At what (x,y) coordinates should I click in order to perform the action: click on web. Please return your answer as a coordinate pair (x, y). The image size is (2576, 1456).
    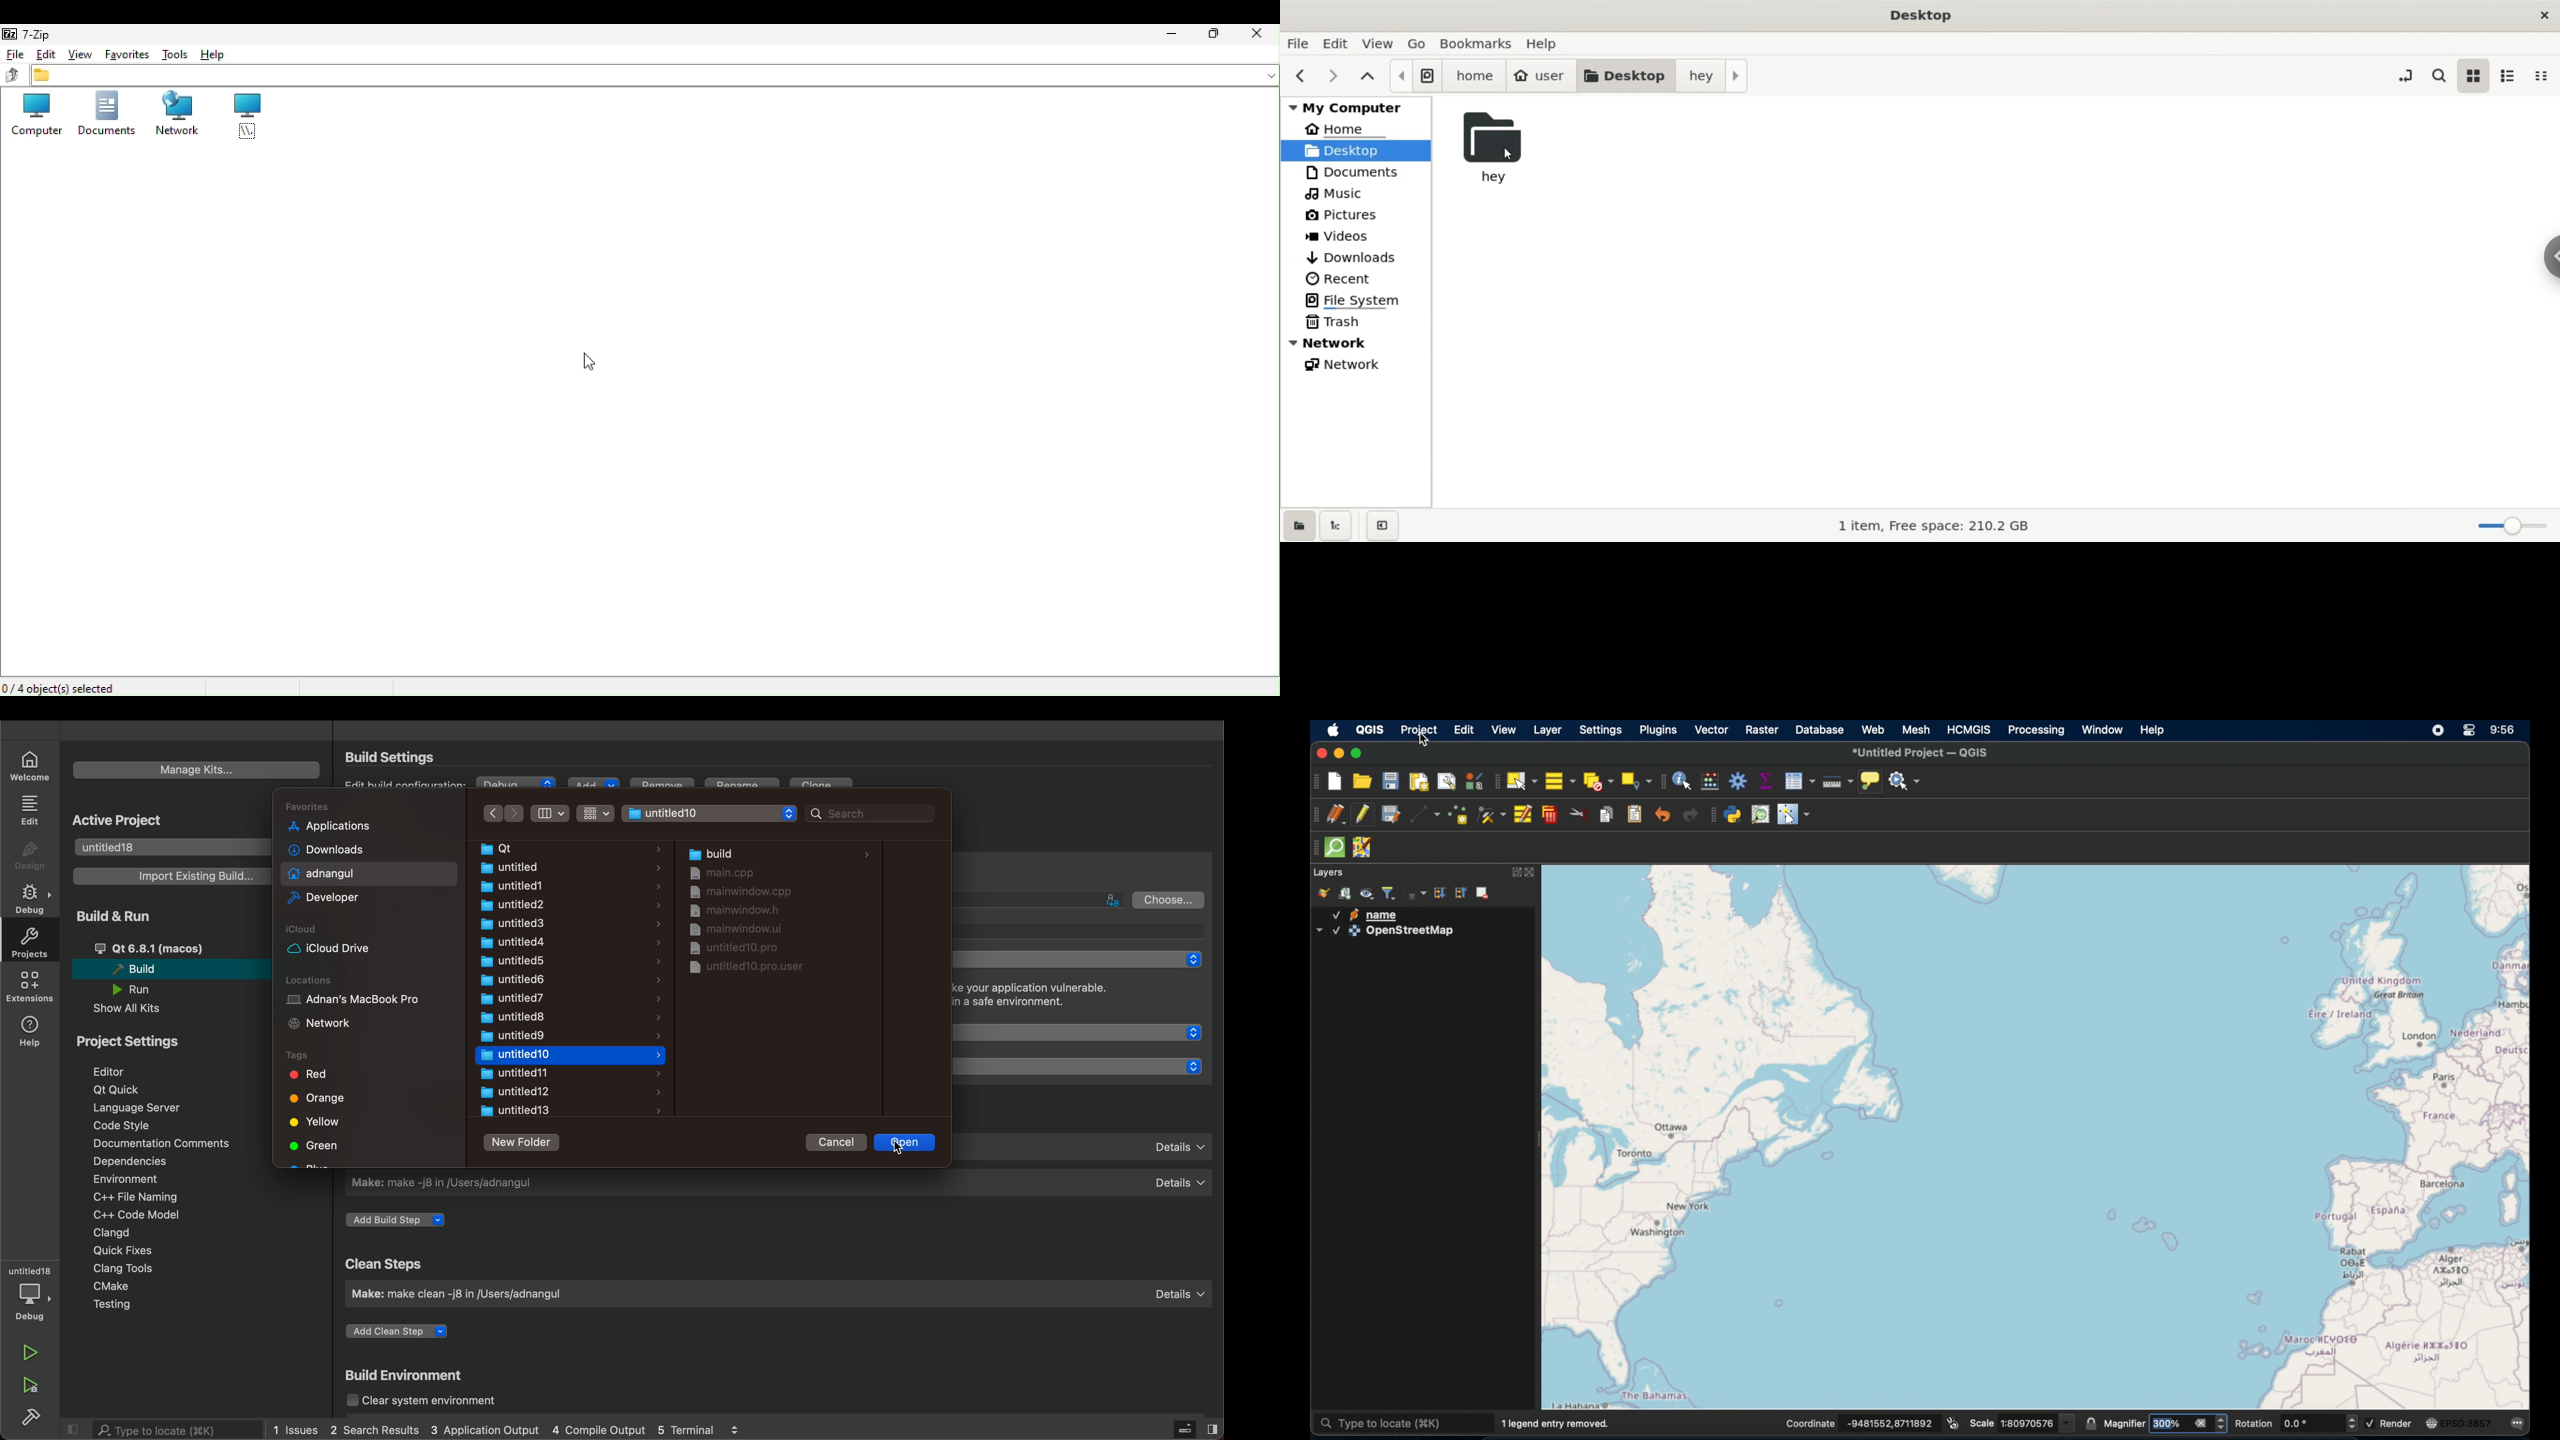
    Looking at the image, I should click on (1873, 729).